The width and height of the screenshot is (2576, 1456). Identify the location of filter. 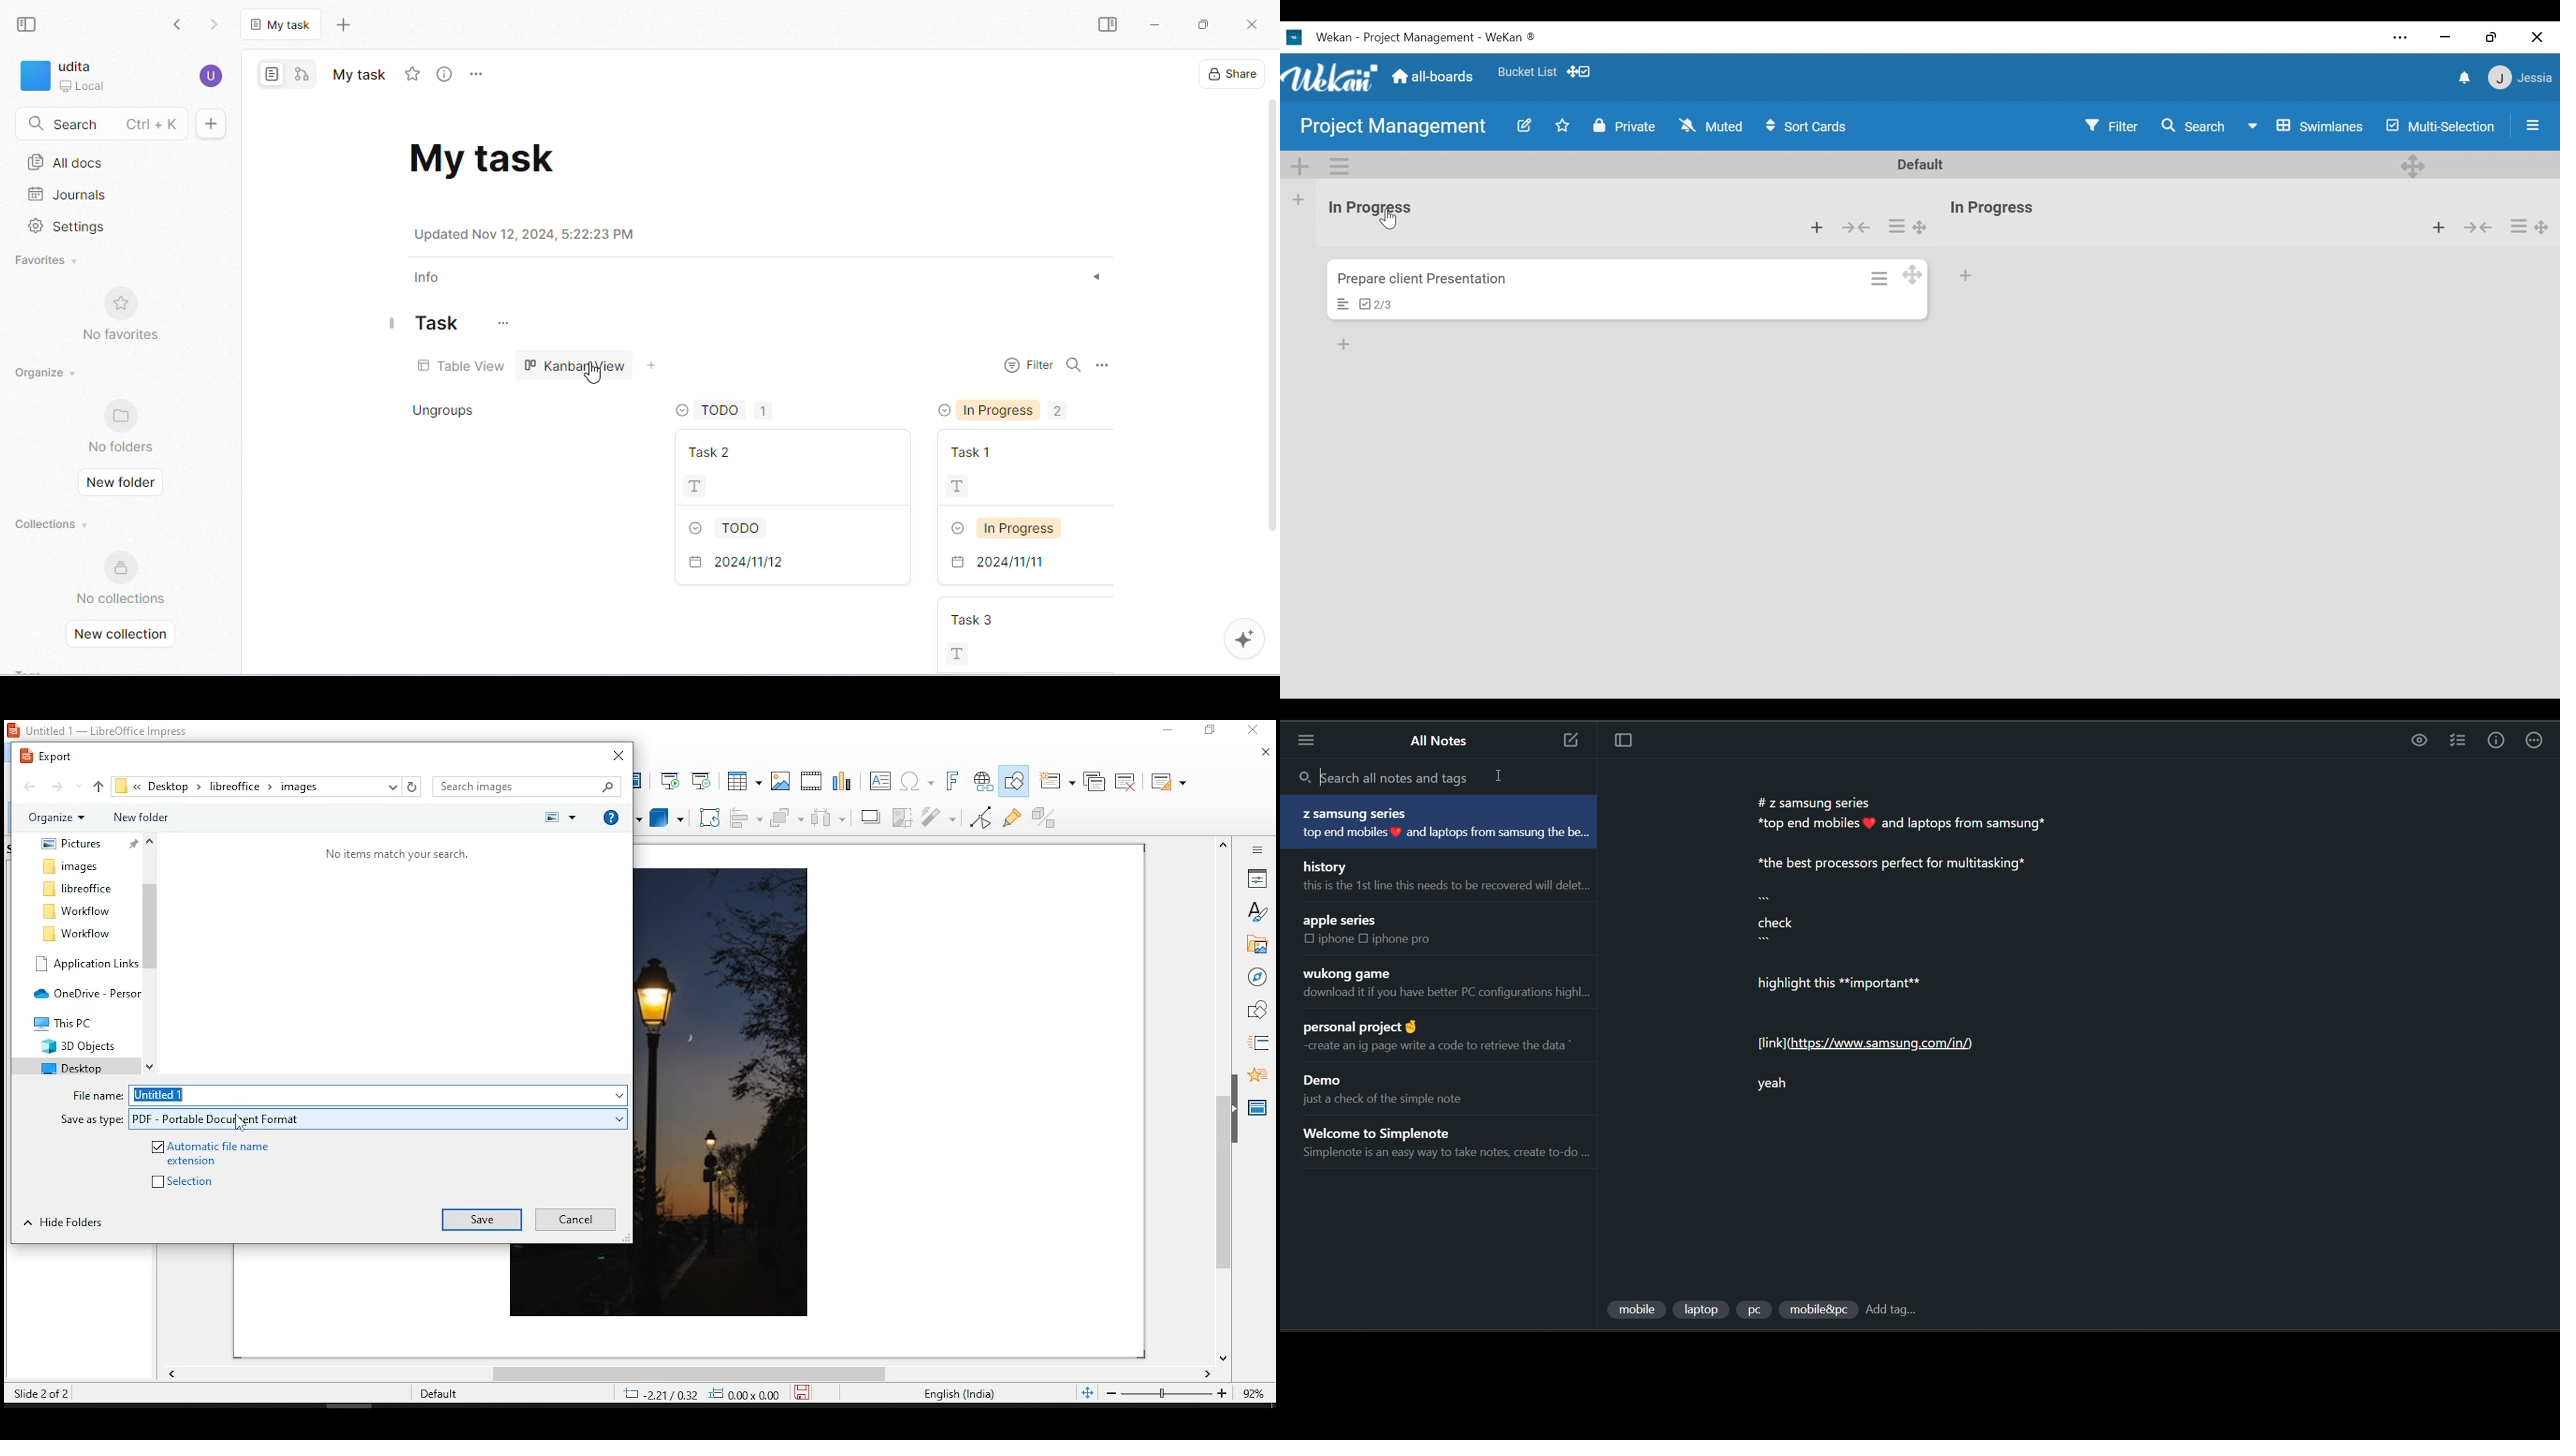
(937, 818).